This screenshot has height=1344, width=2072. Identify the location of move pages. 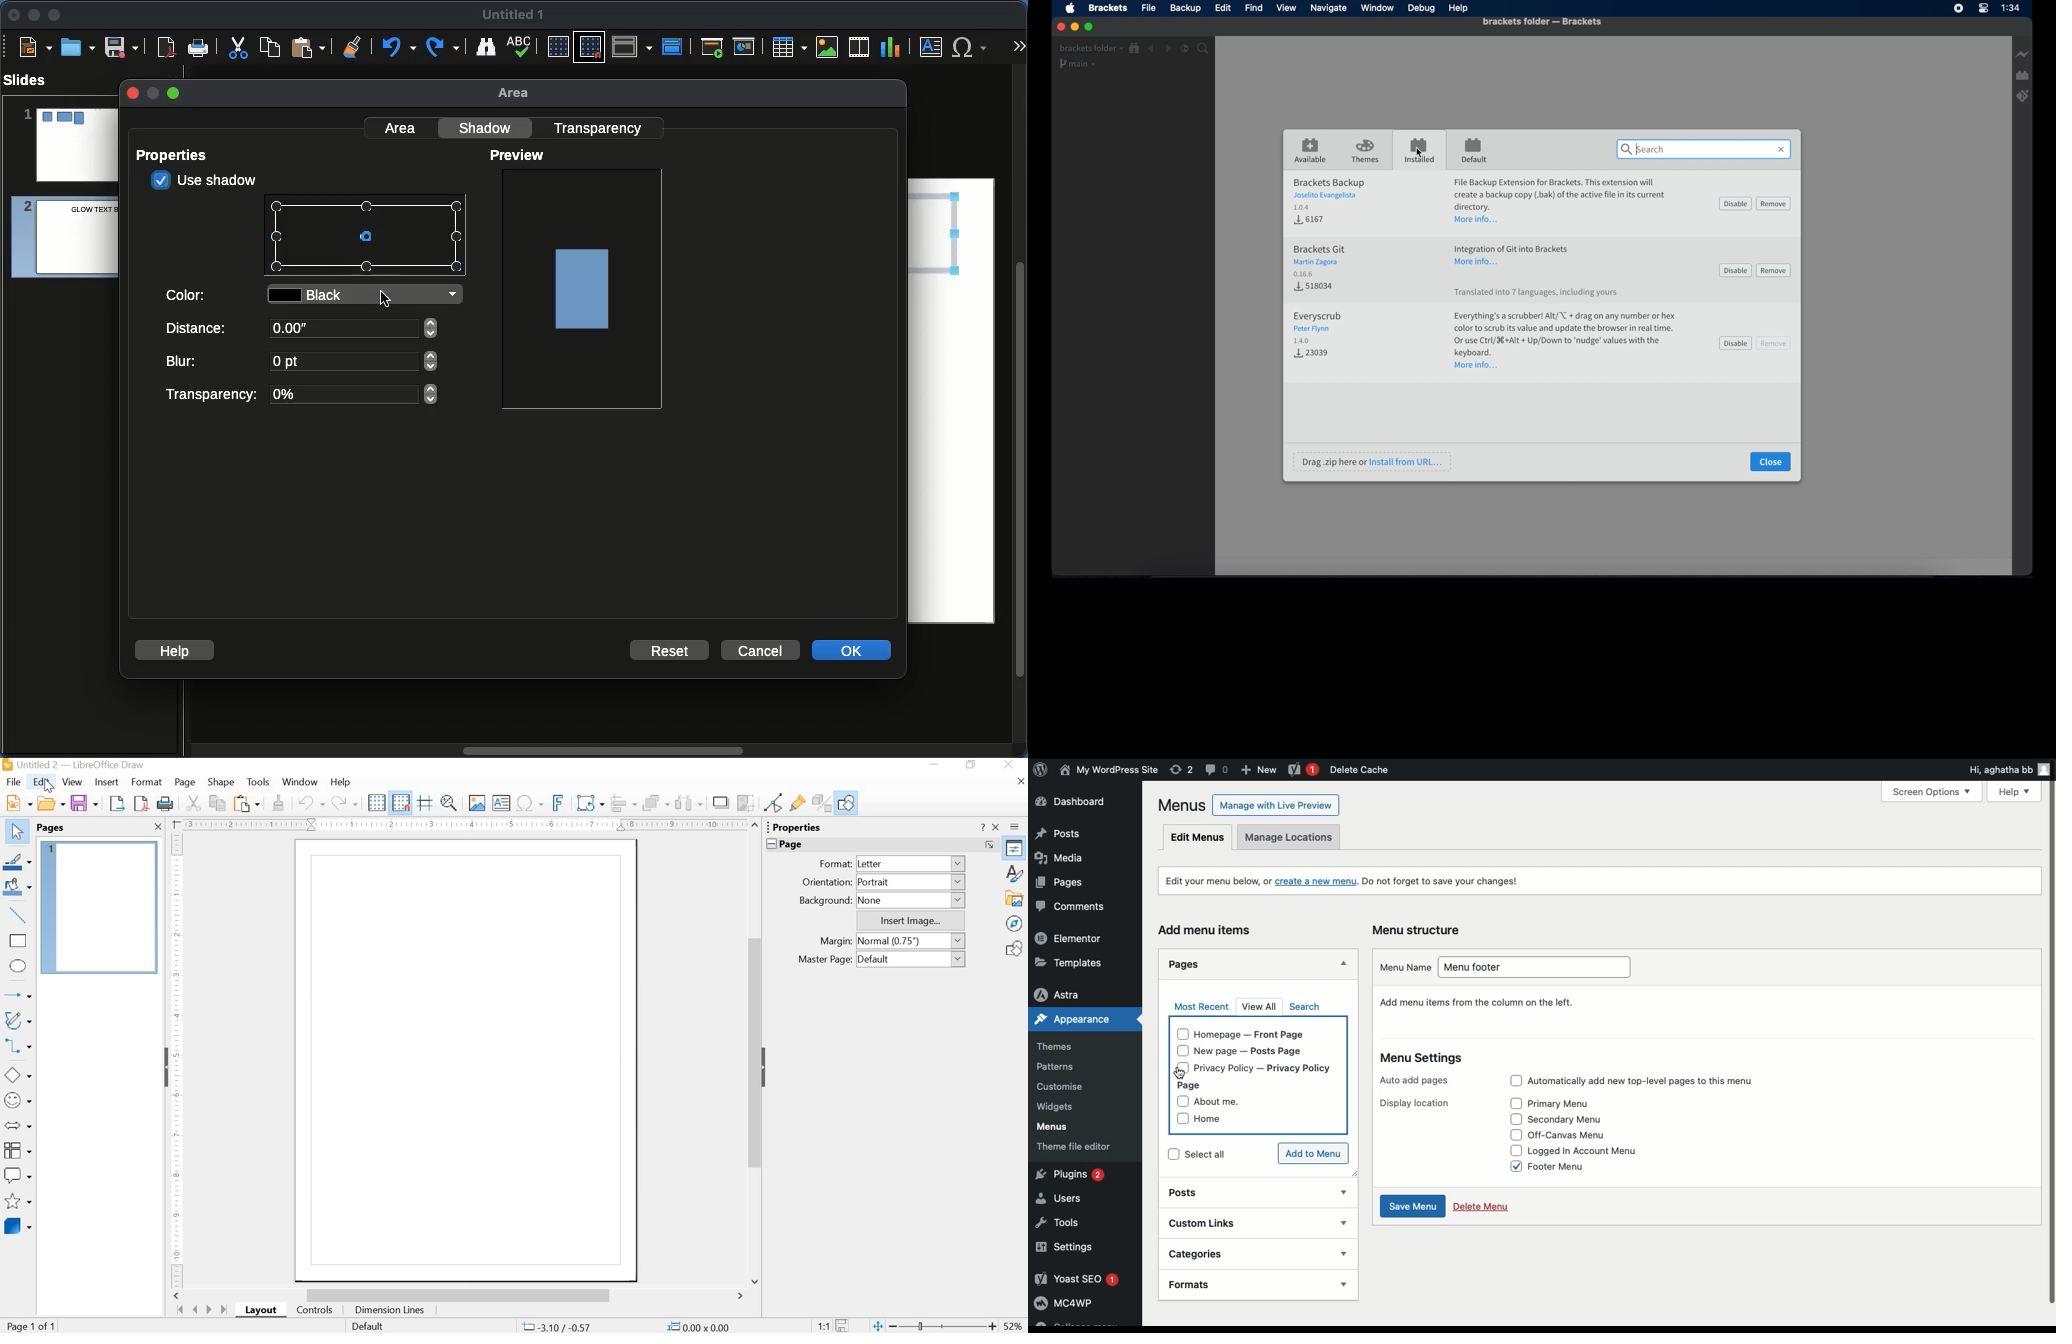
(202, 1309).